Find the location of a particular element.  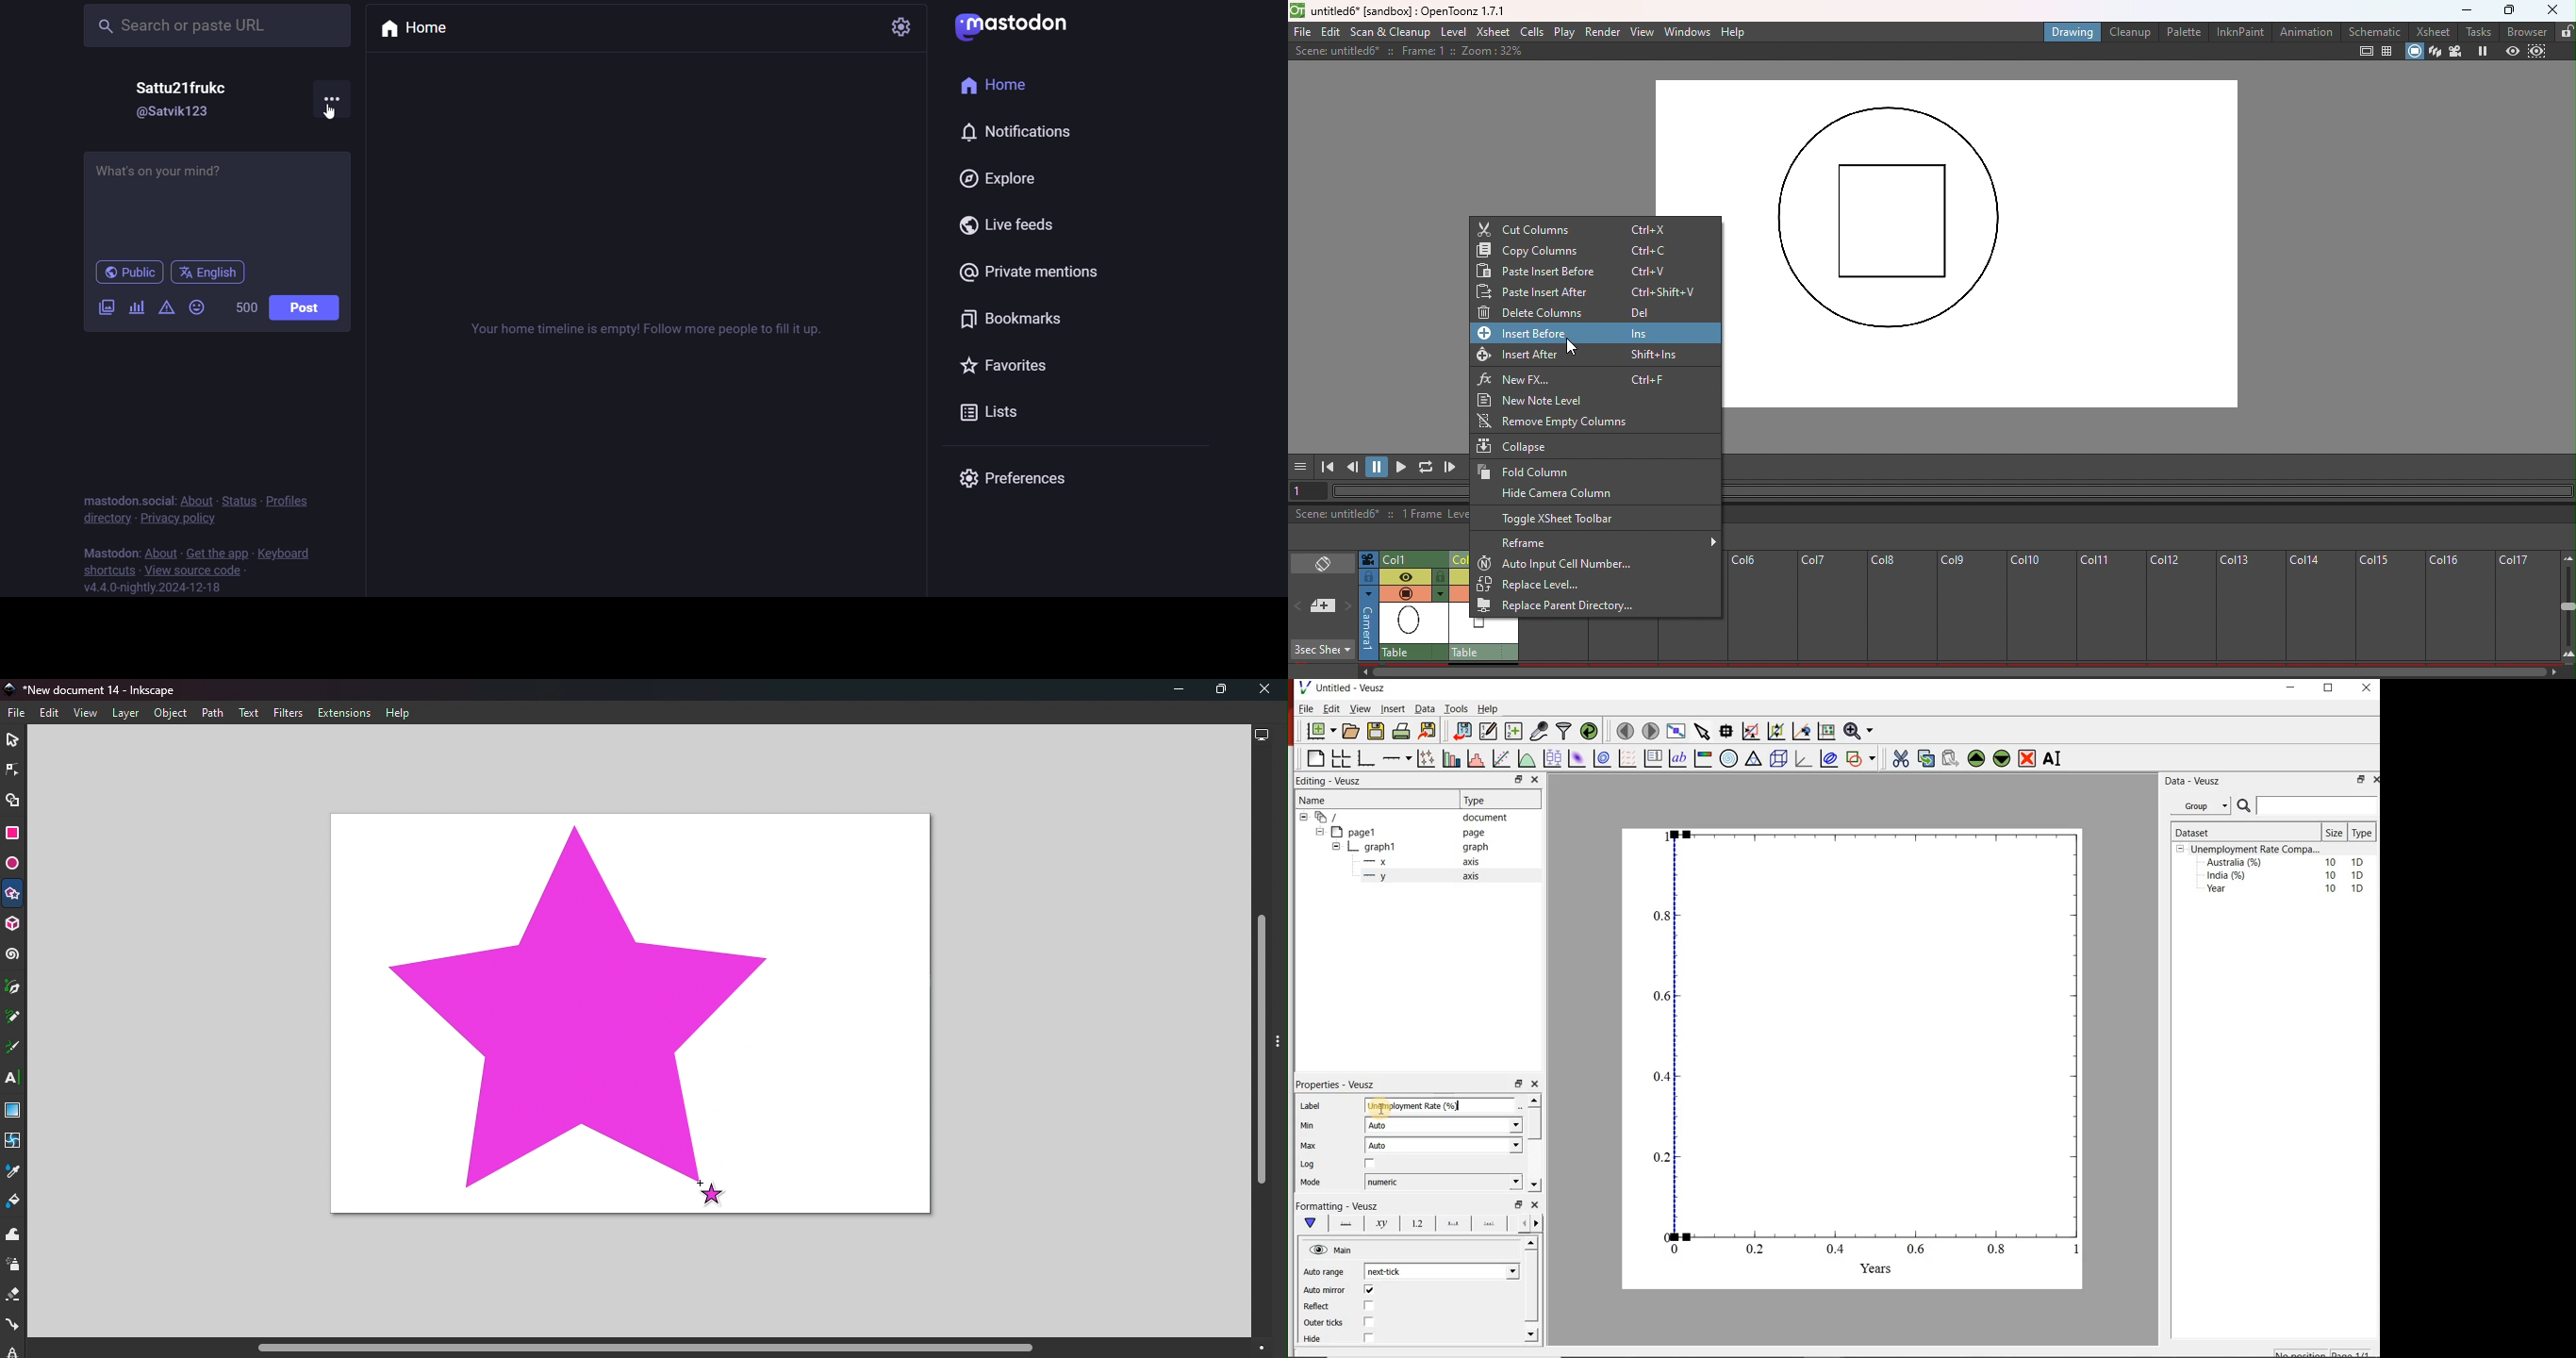

Name is located at coordinates (1370, 799).